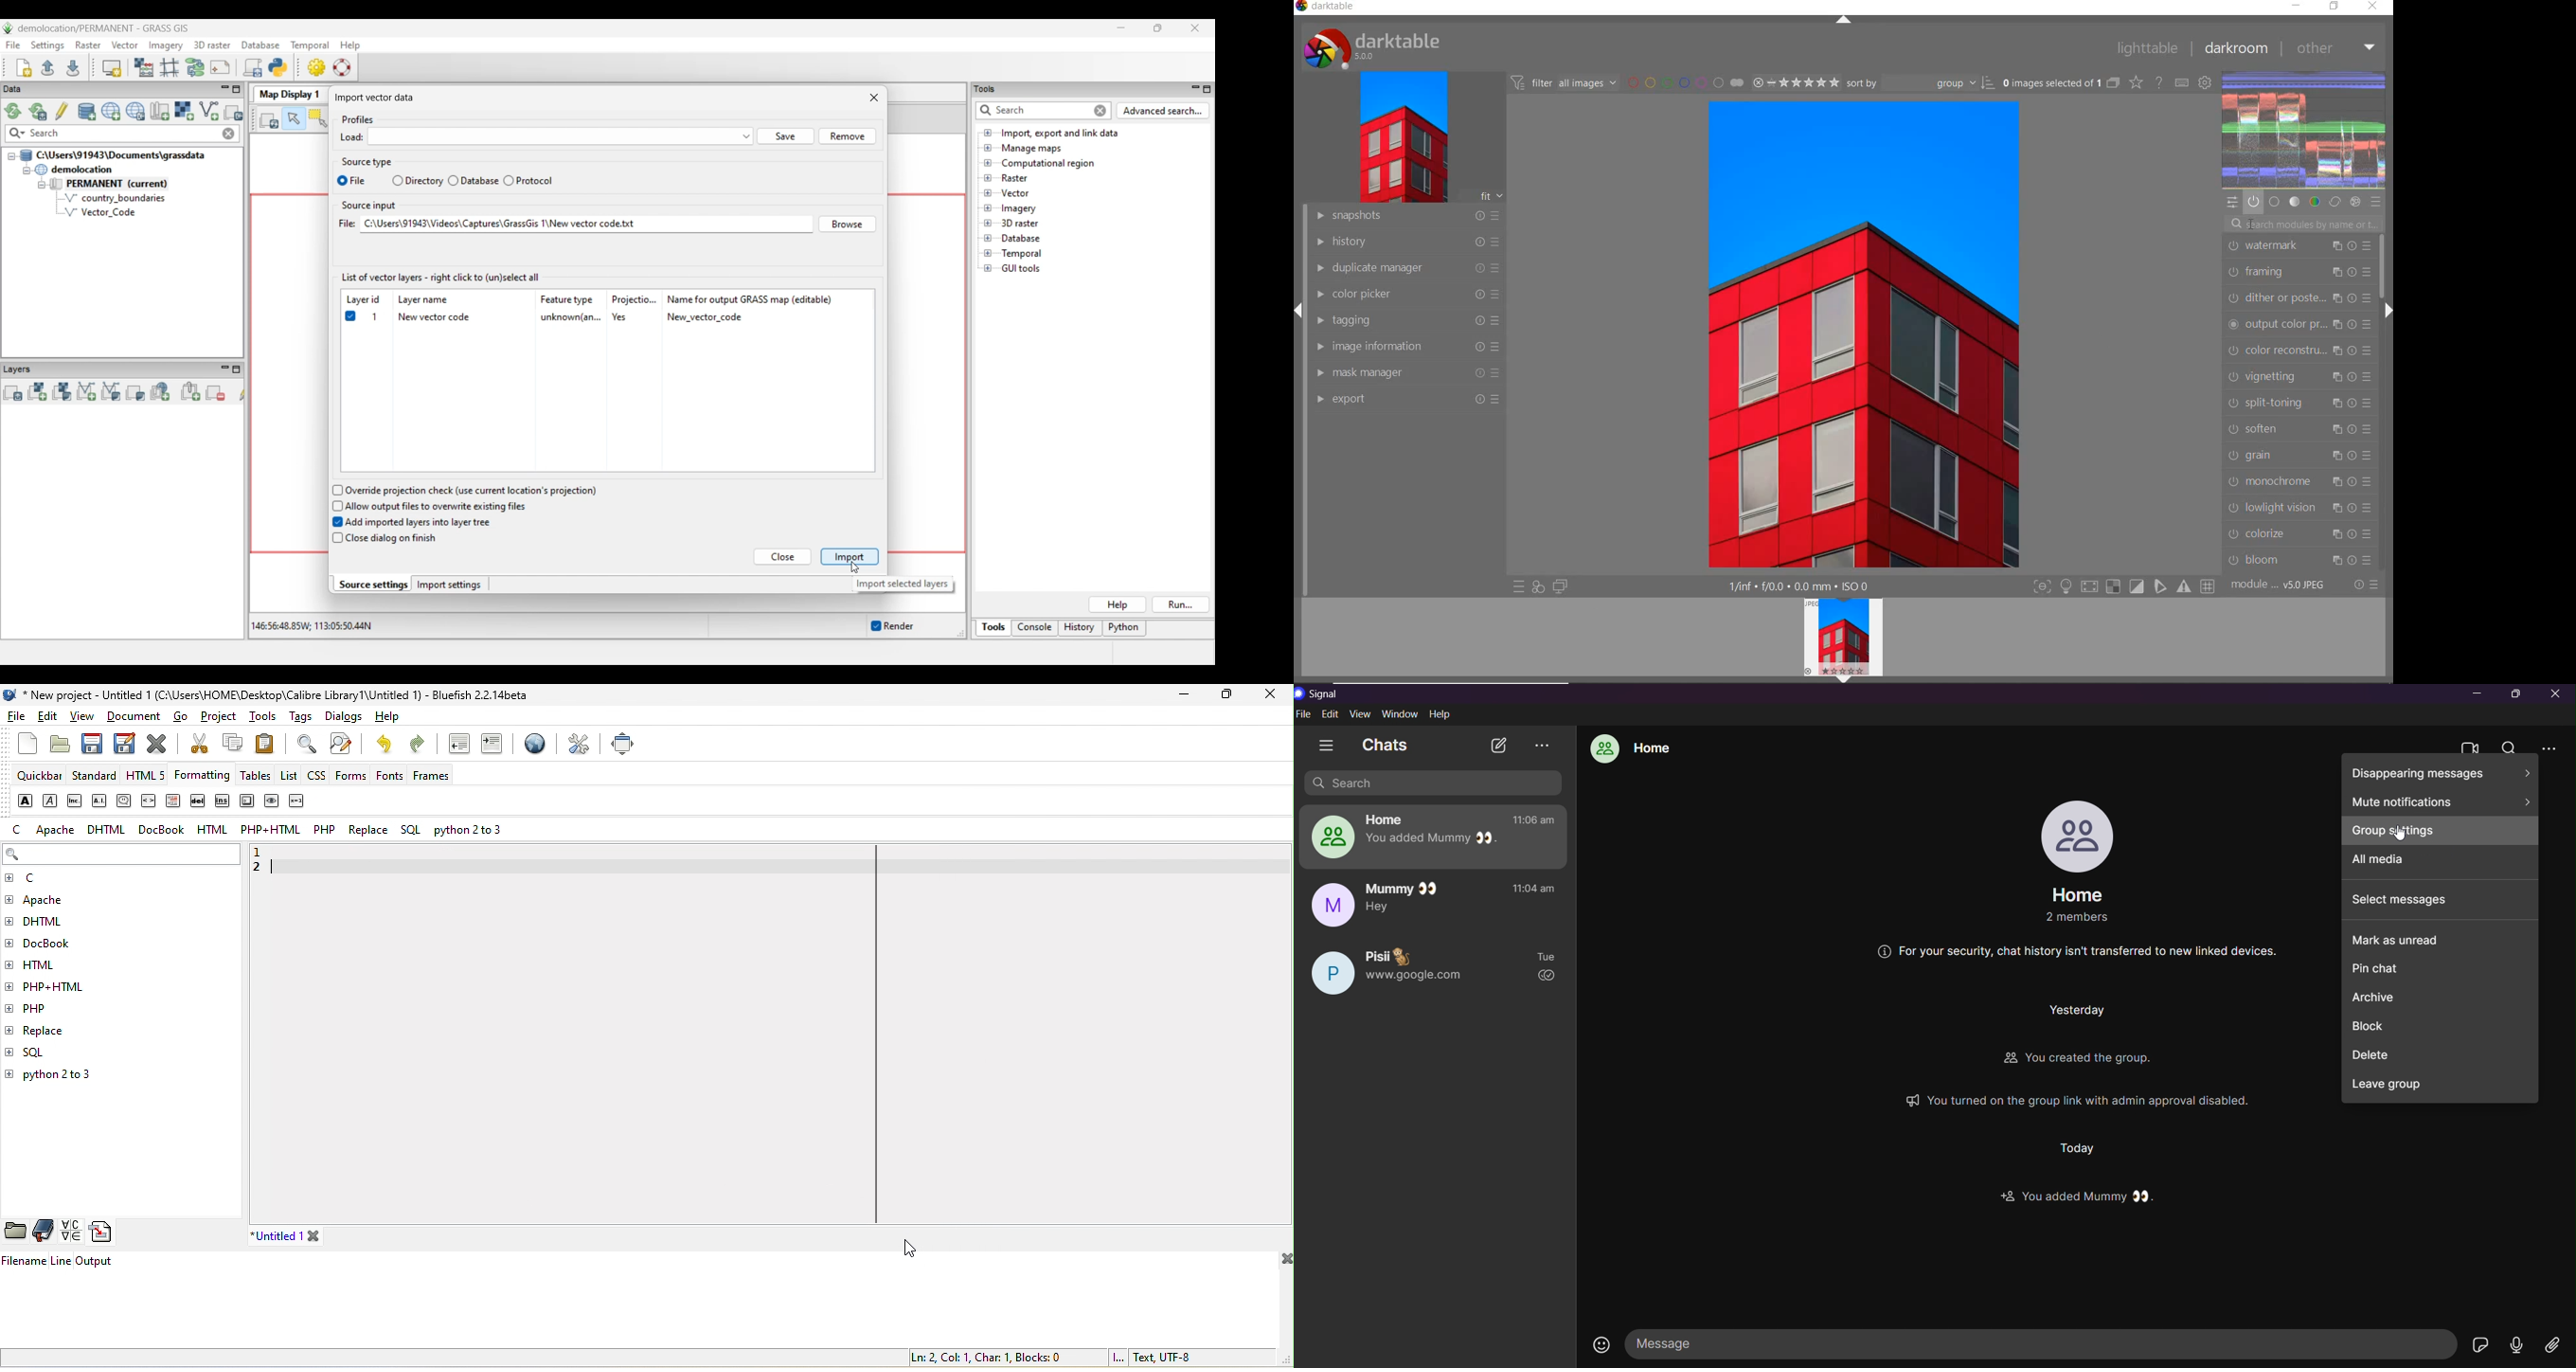 The width and height of the screenshot is (2576, 1372). What do you see at coordinates (532, 747) in the screenshot?
I see `browser` at bounding box center [532, 747].